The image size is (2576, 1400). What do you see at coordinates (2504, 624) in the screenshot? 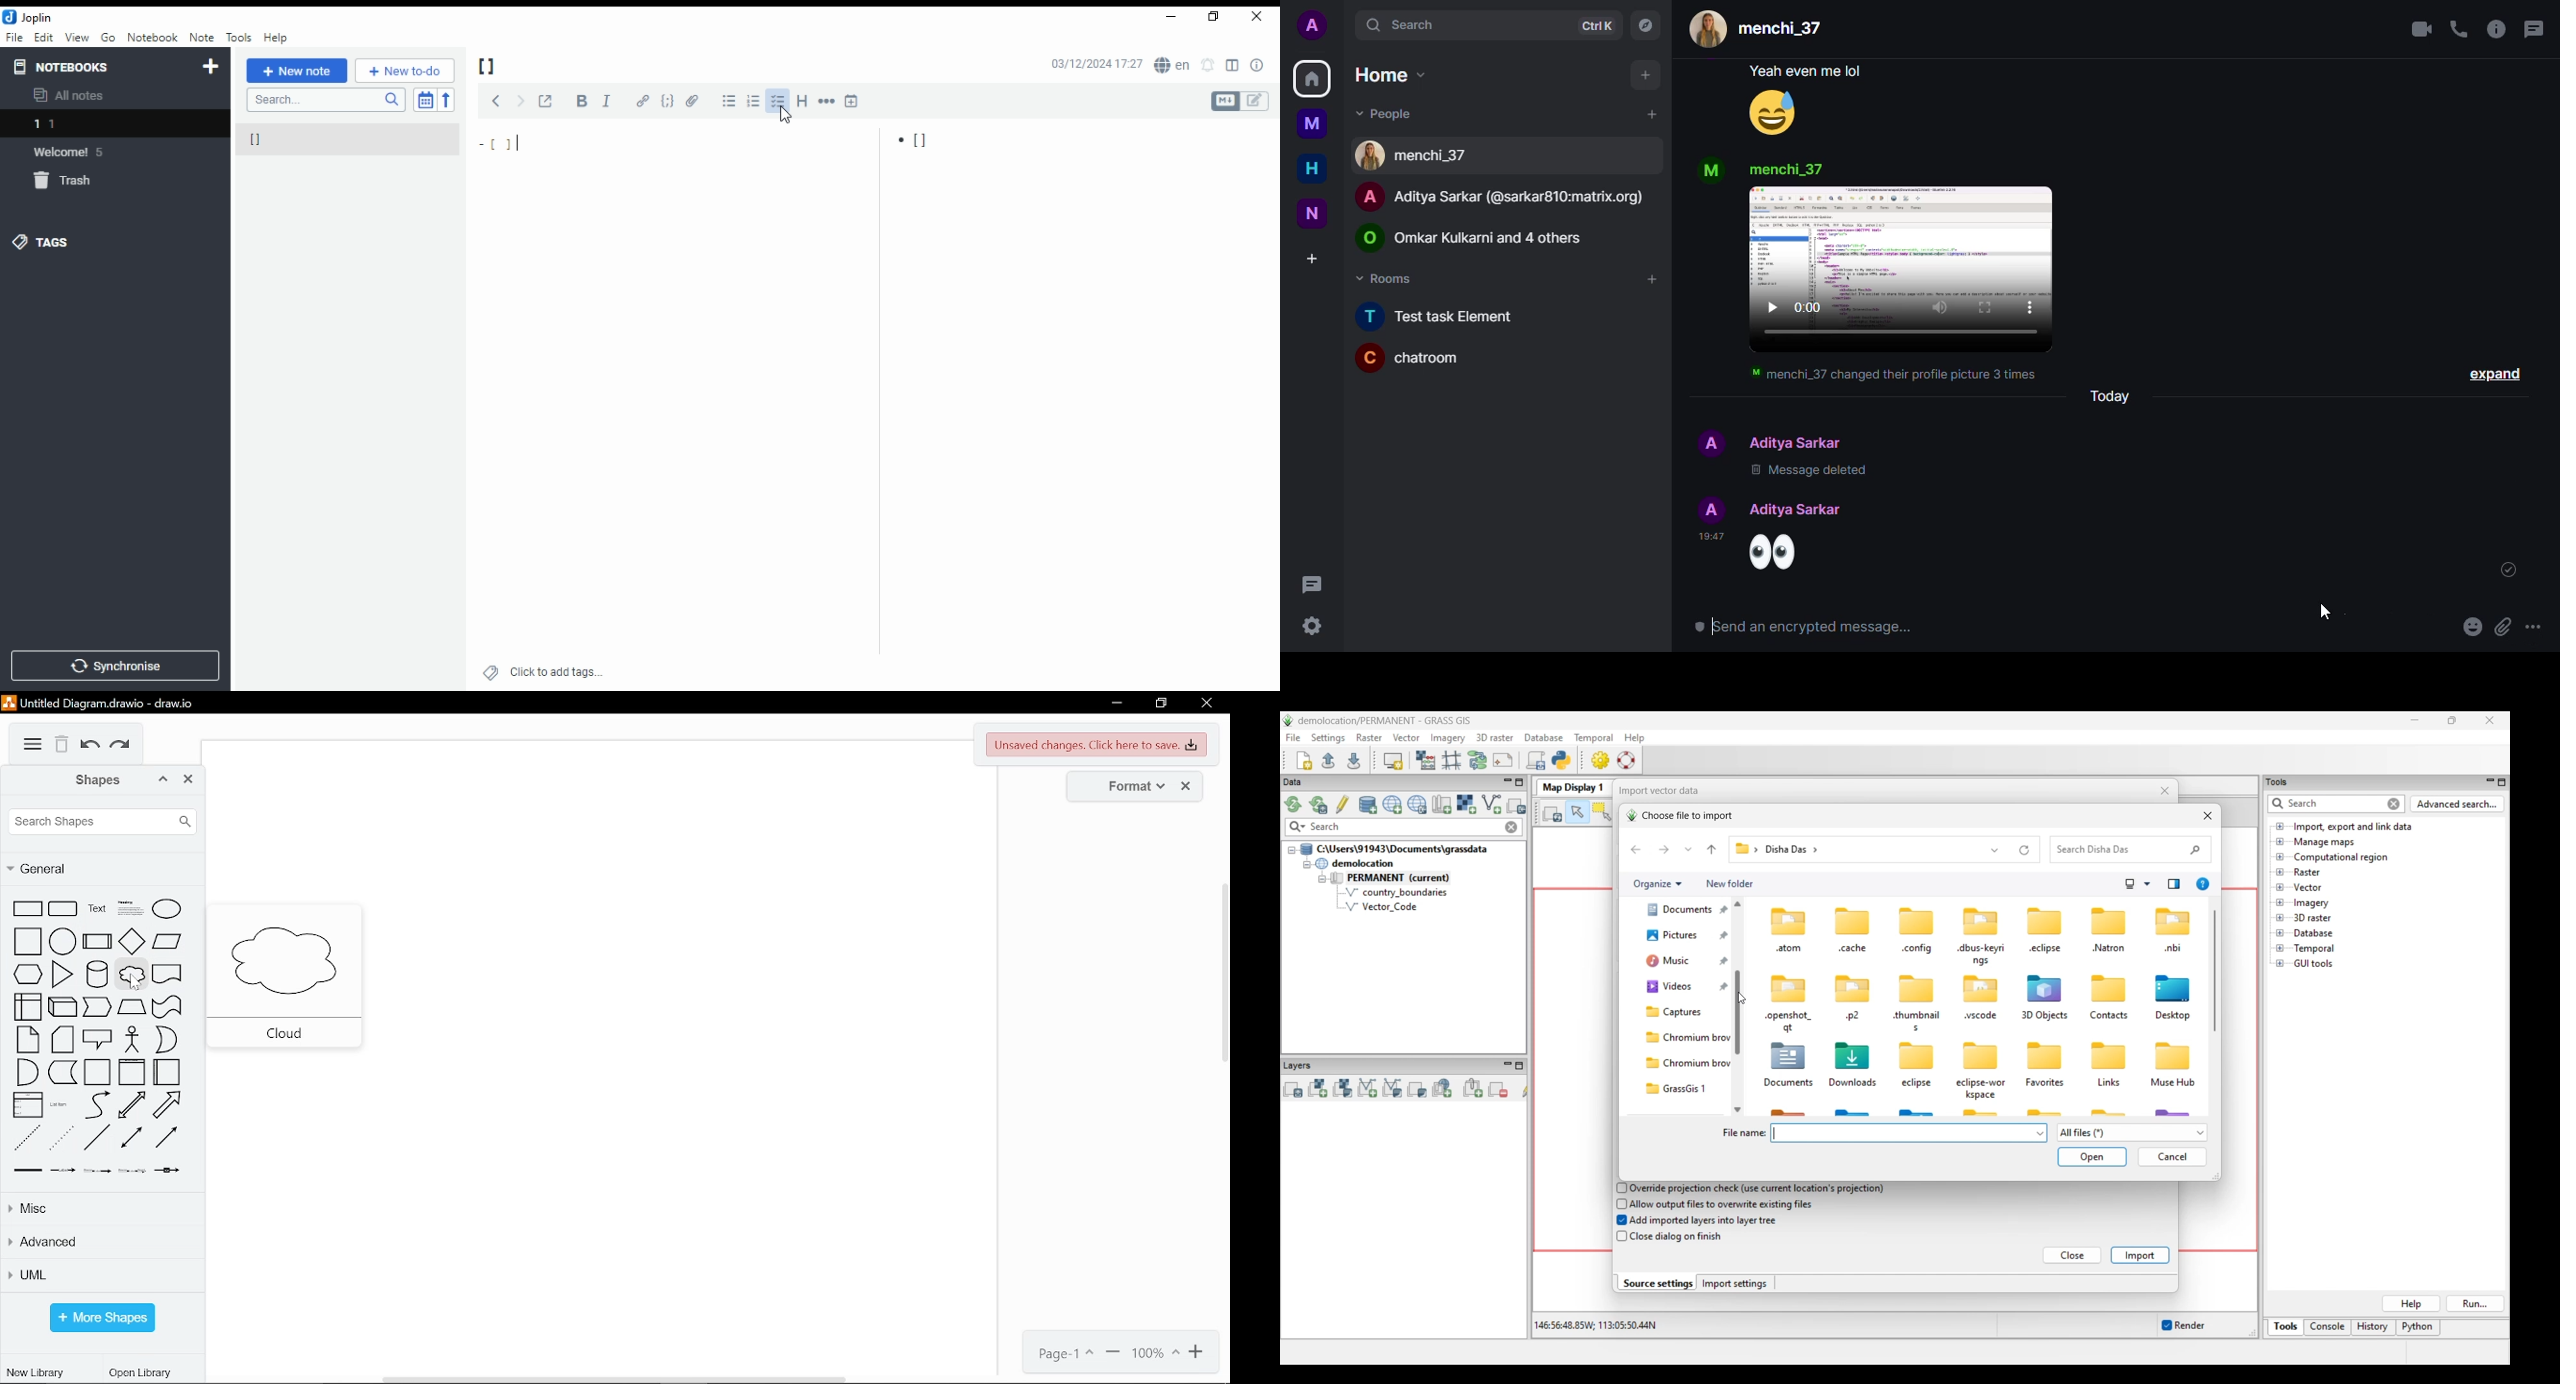
I see `attach` at bounding box center [2504, 624].